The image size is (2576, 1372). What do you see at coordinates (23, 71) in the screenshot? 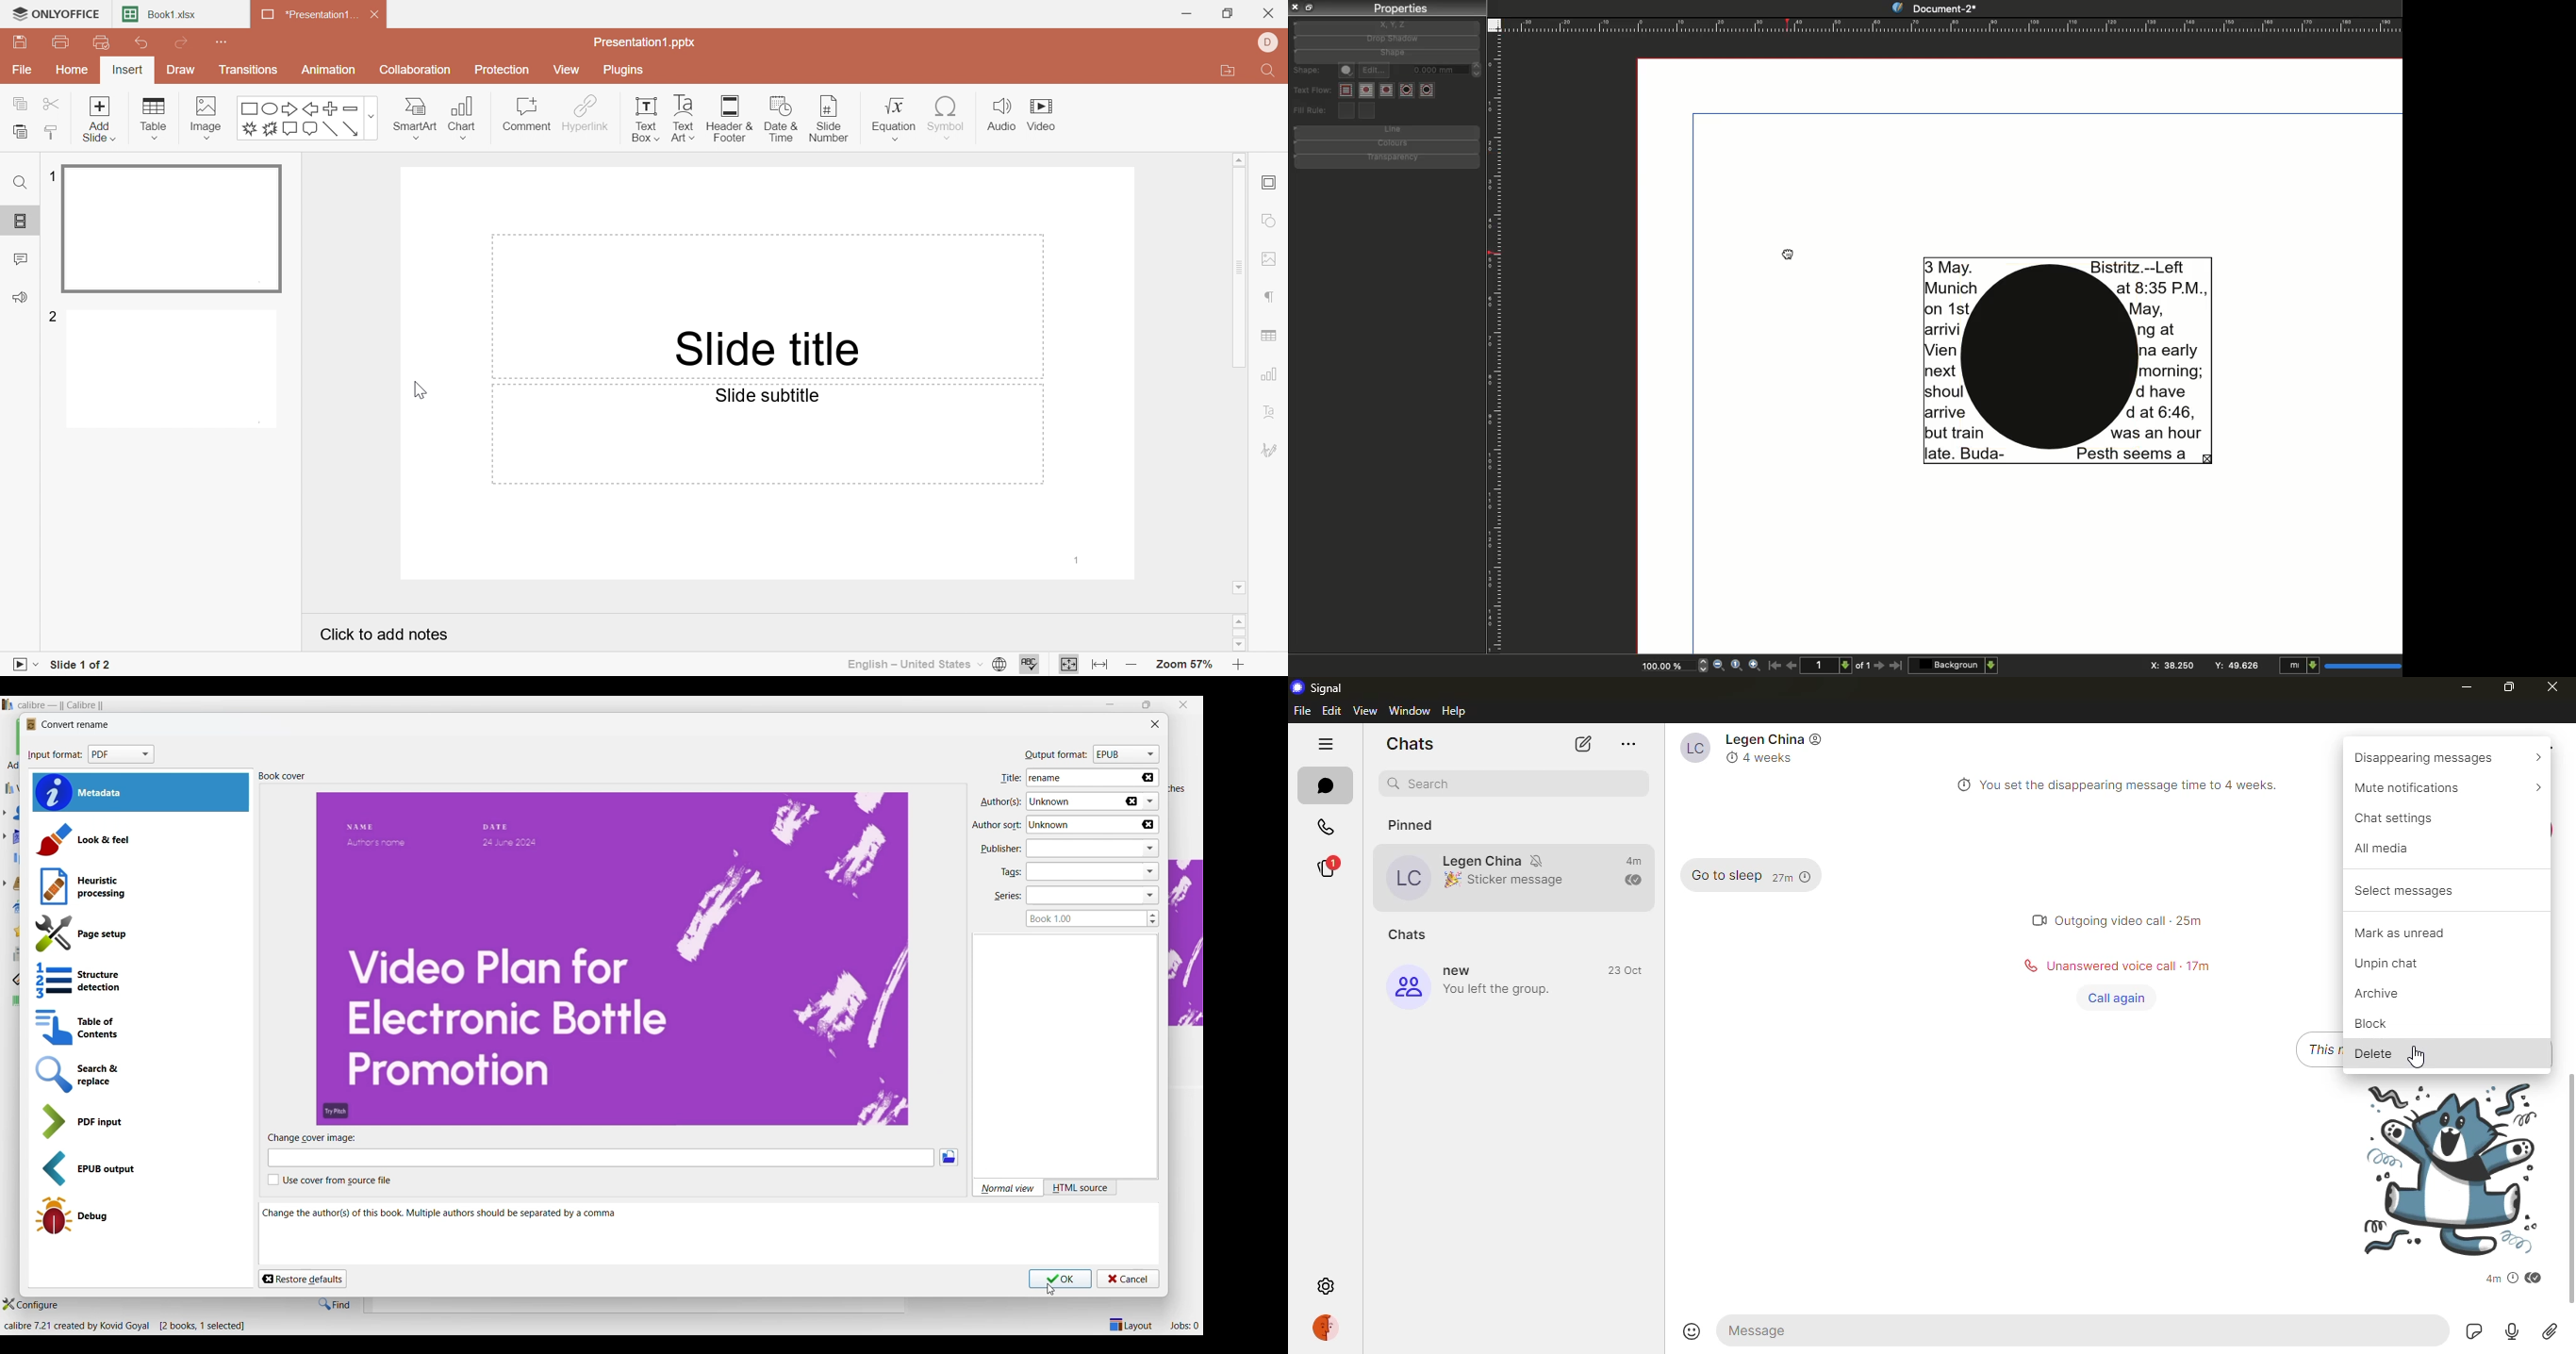
I see `File` at bounding box center [23, 71].